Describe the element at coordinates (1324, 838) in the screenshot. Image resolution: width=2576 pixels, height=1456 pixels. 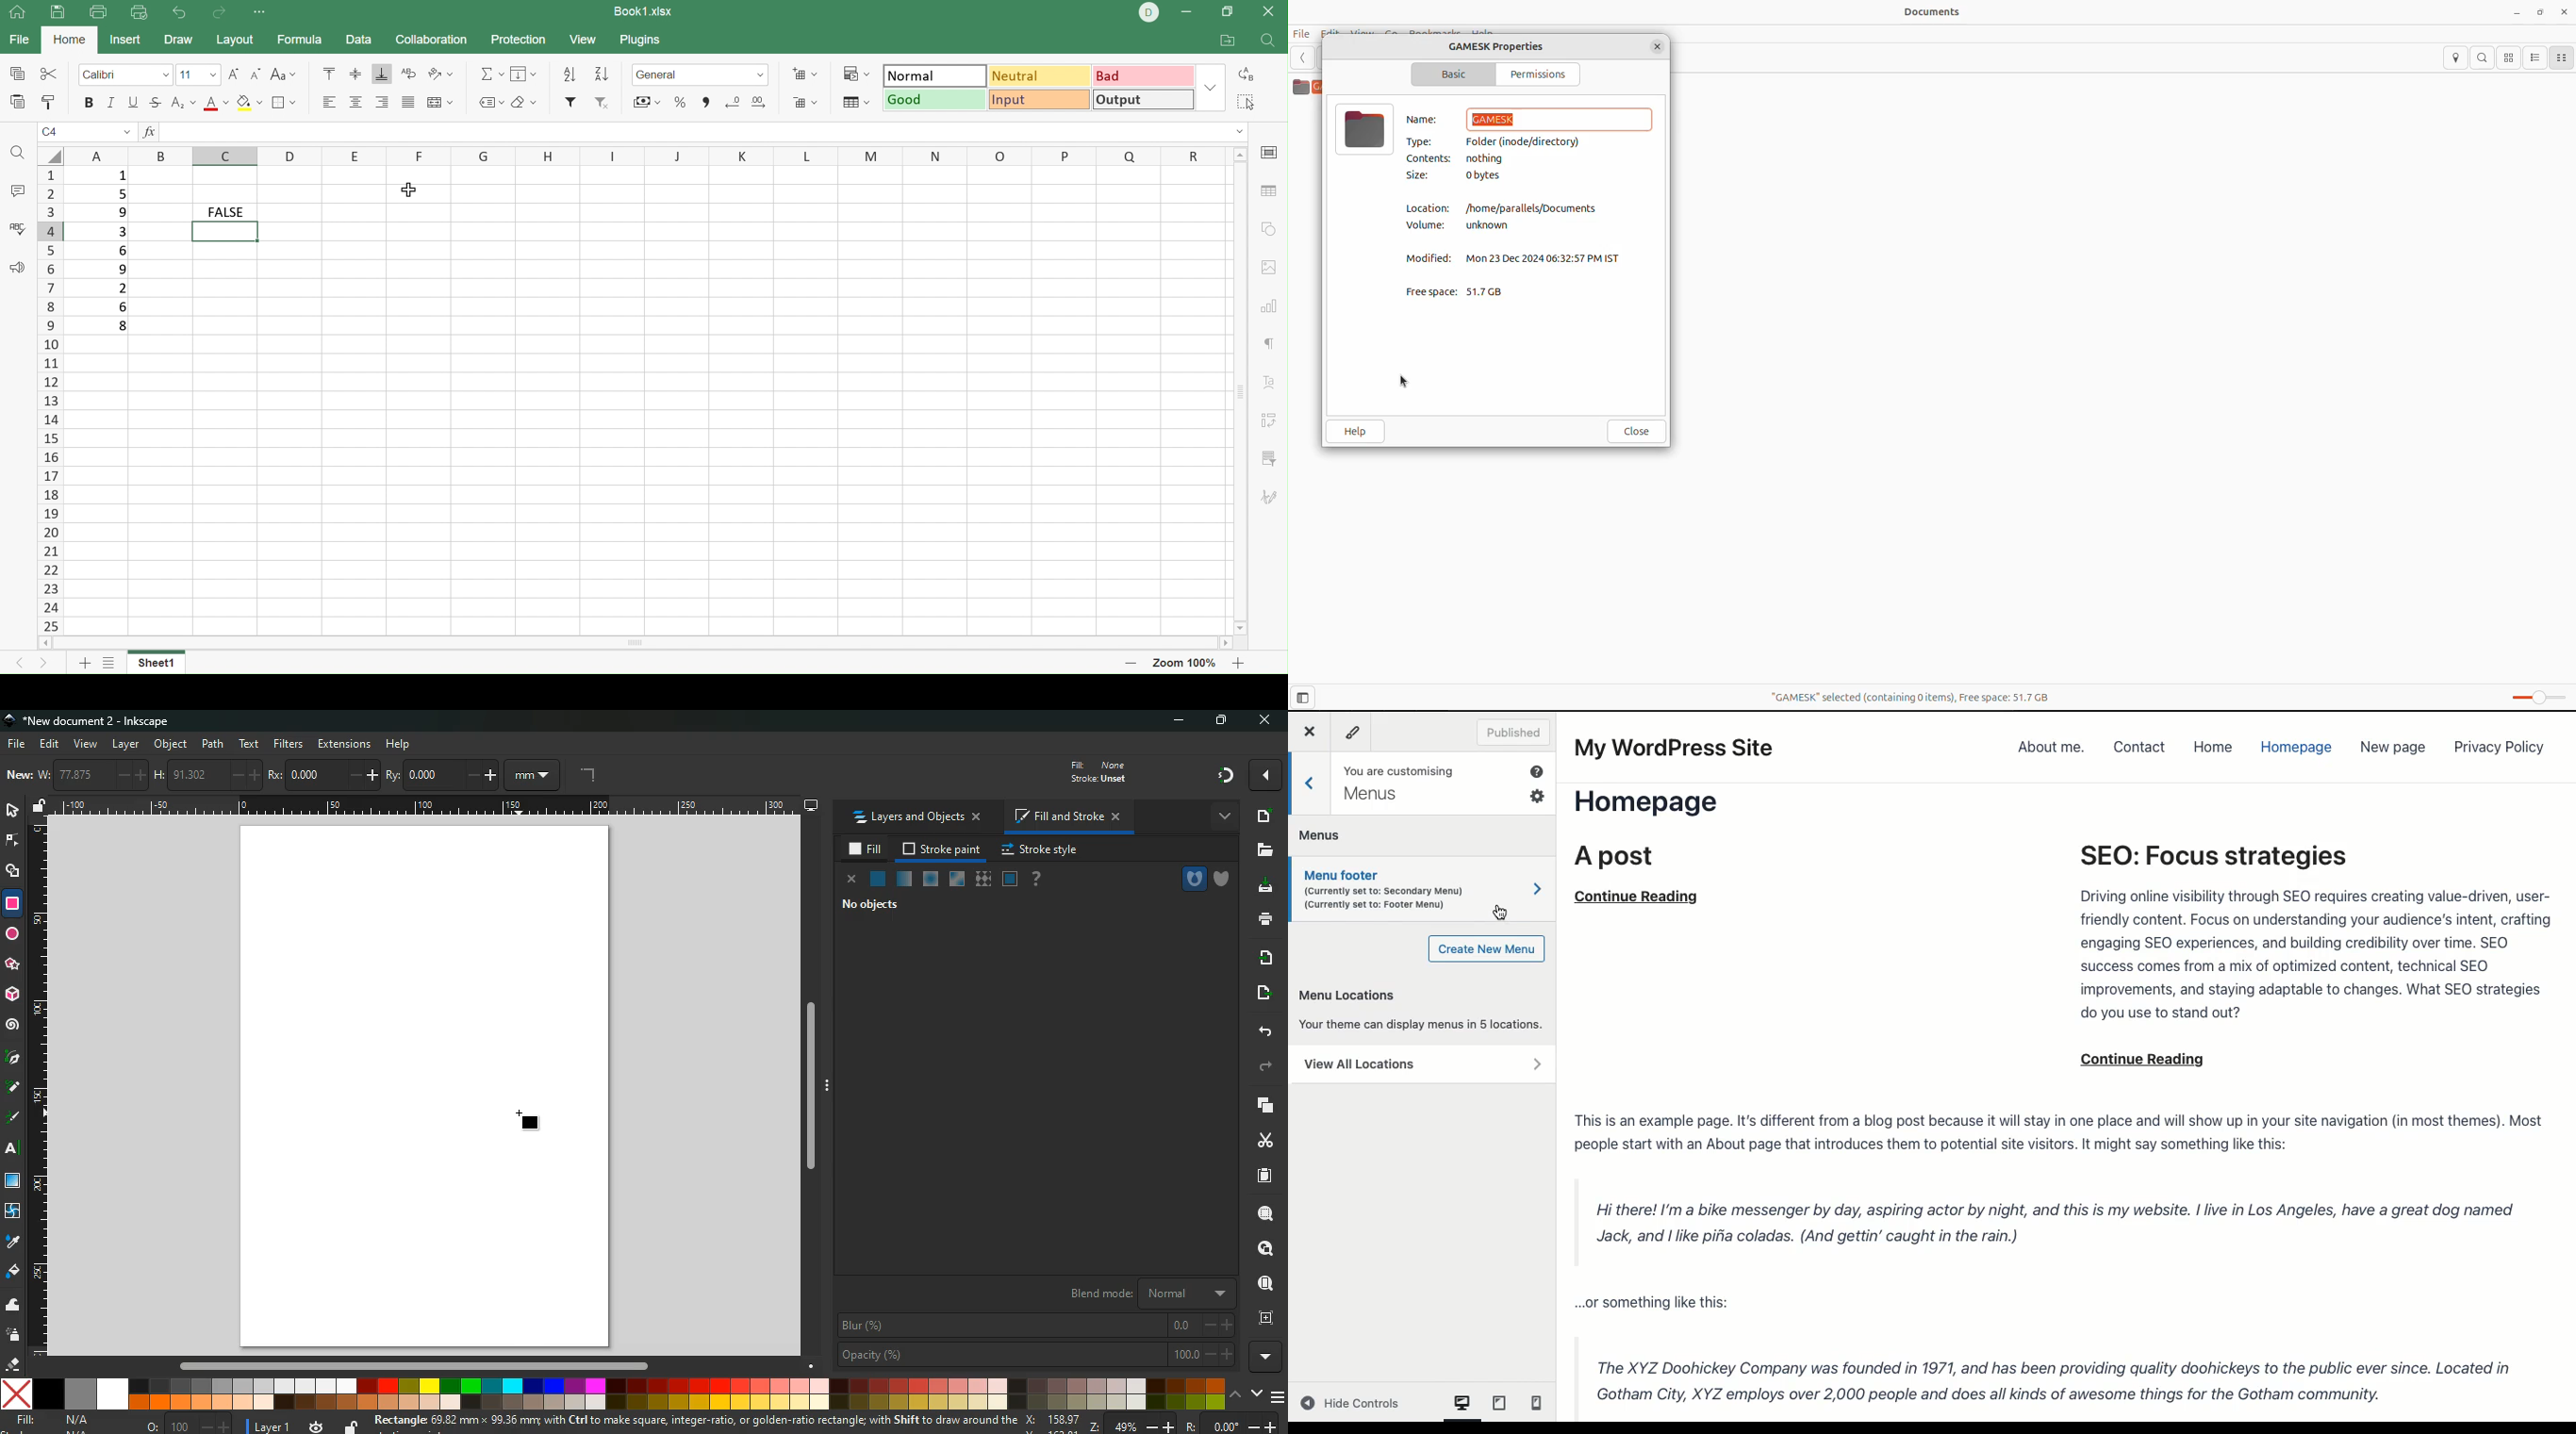
I see `Menus` at that location.